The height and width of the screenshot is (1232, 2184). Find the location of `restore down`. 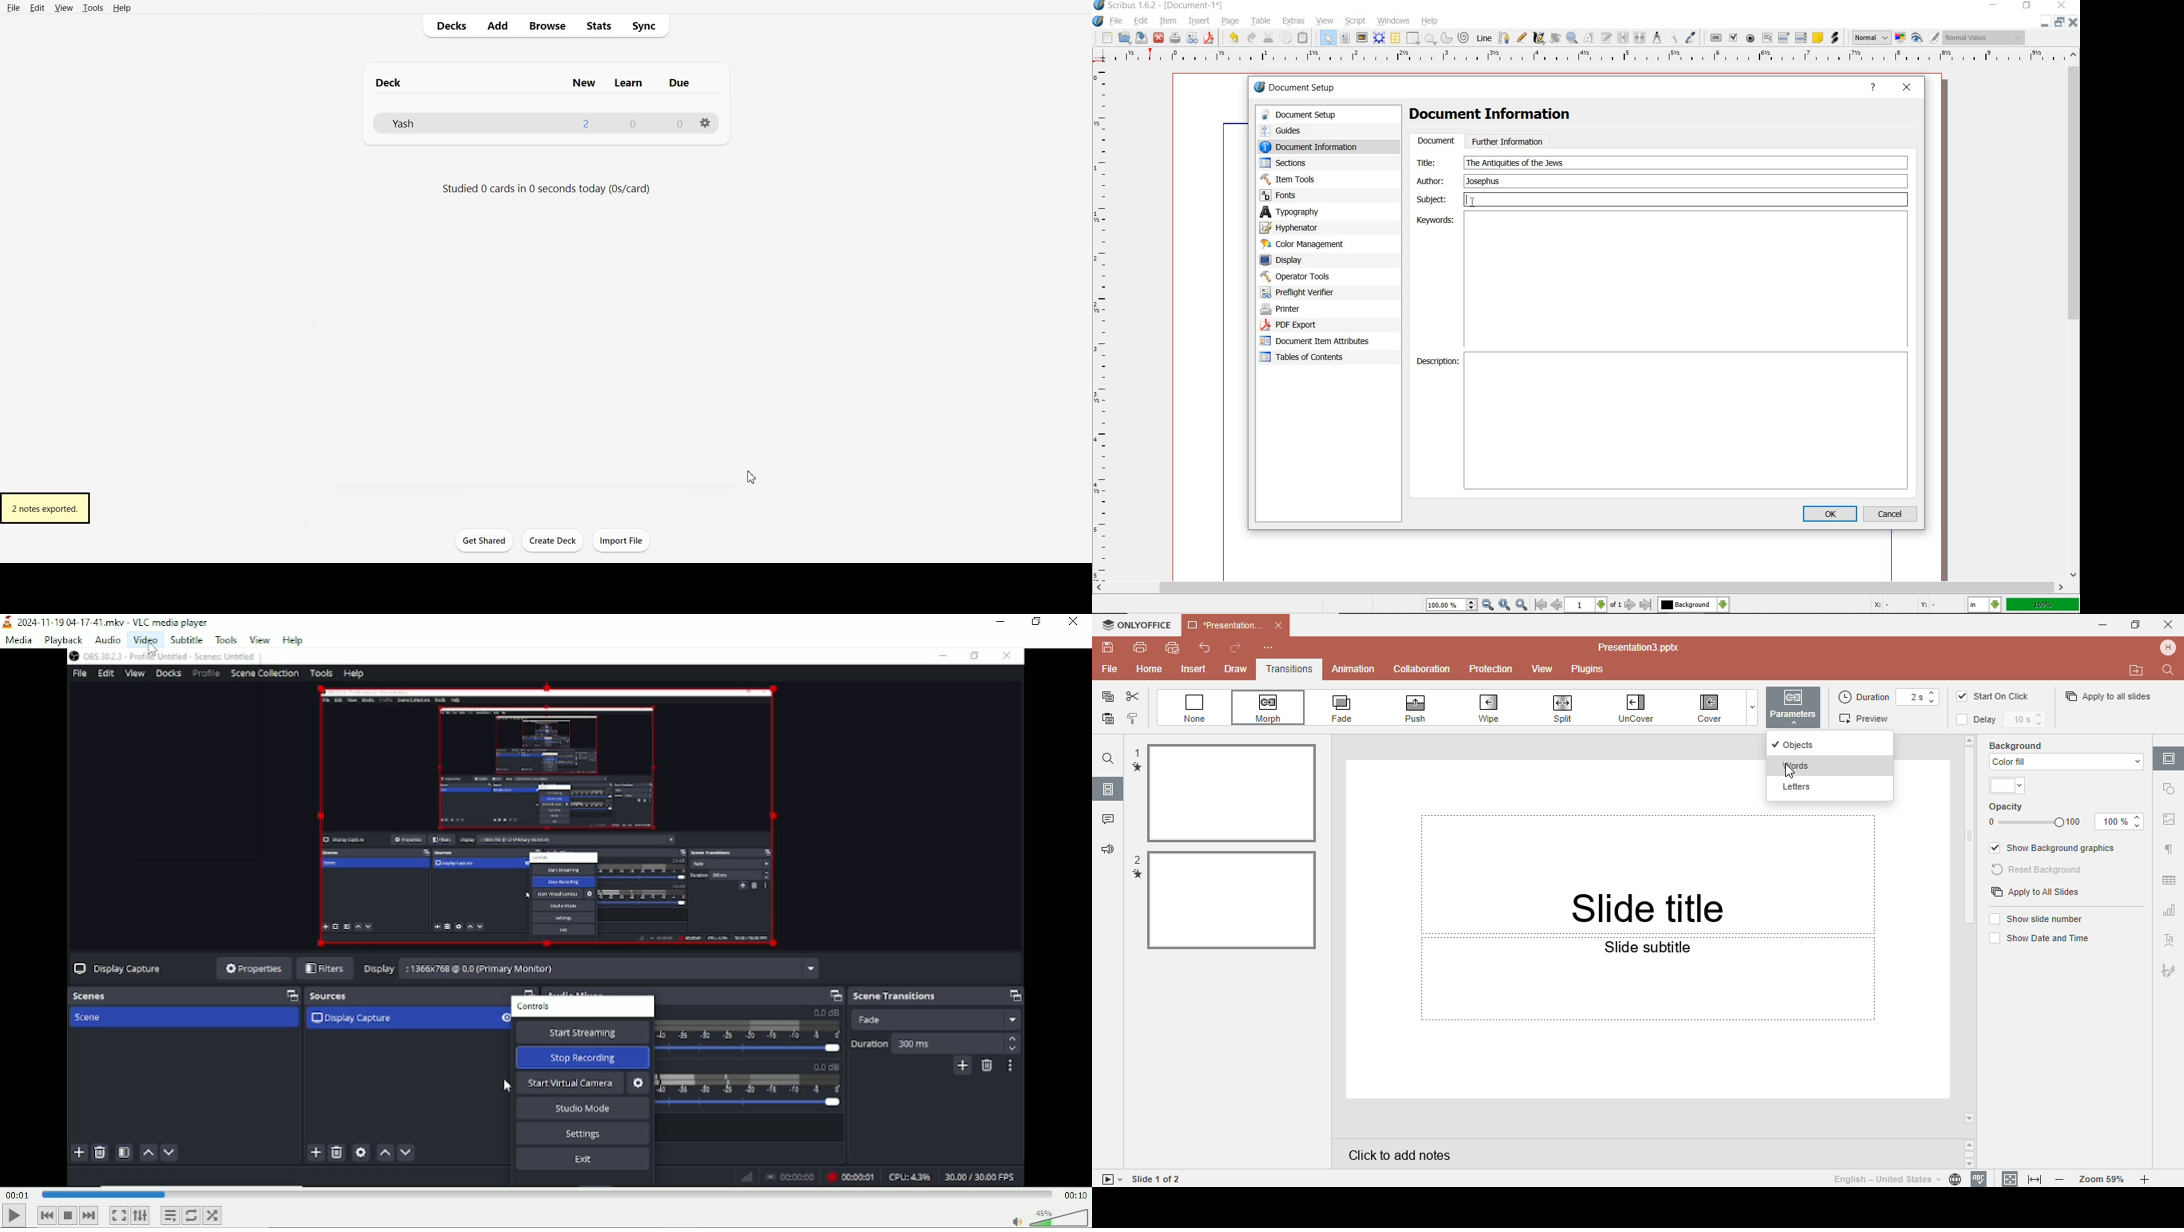

restore down is located at coordinates (1038, 622).